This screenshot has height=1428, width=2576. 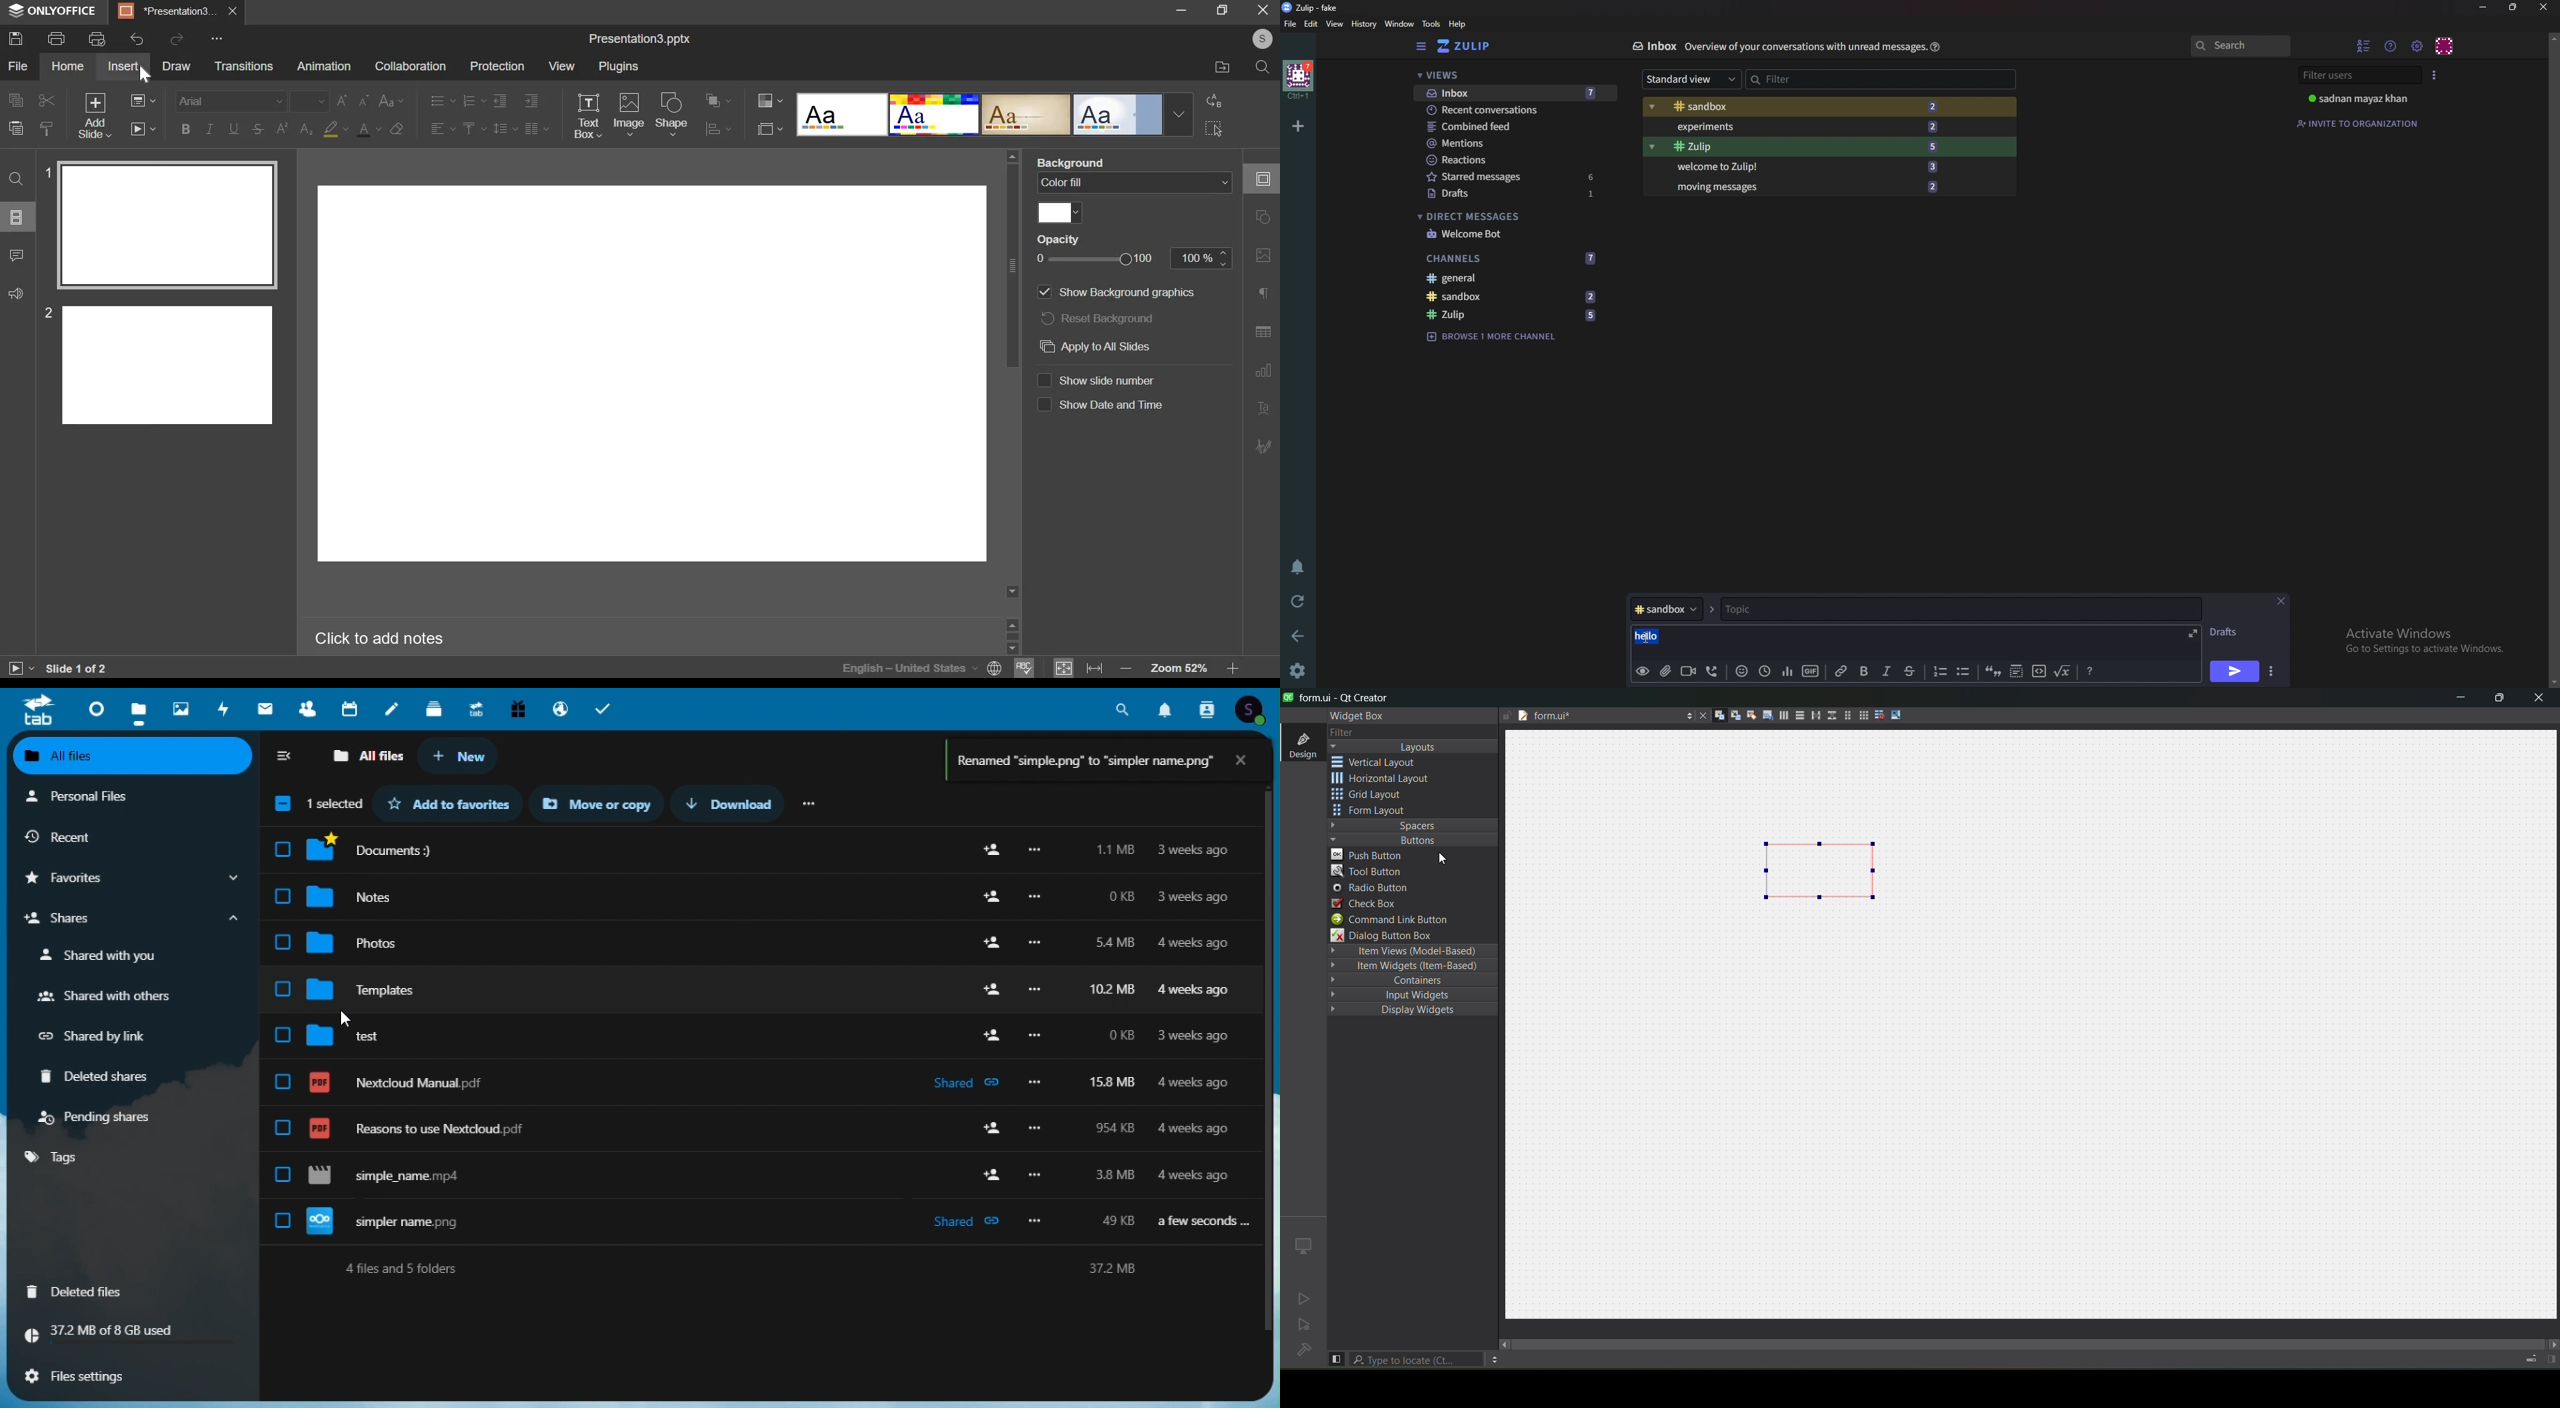 What do you see at coordinates (2437, 75) in the screenshot?
I see `User list style` at bounding box center [2437, 75].